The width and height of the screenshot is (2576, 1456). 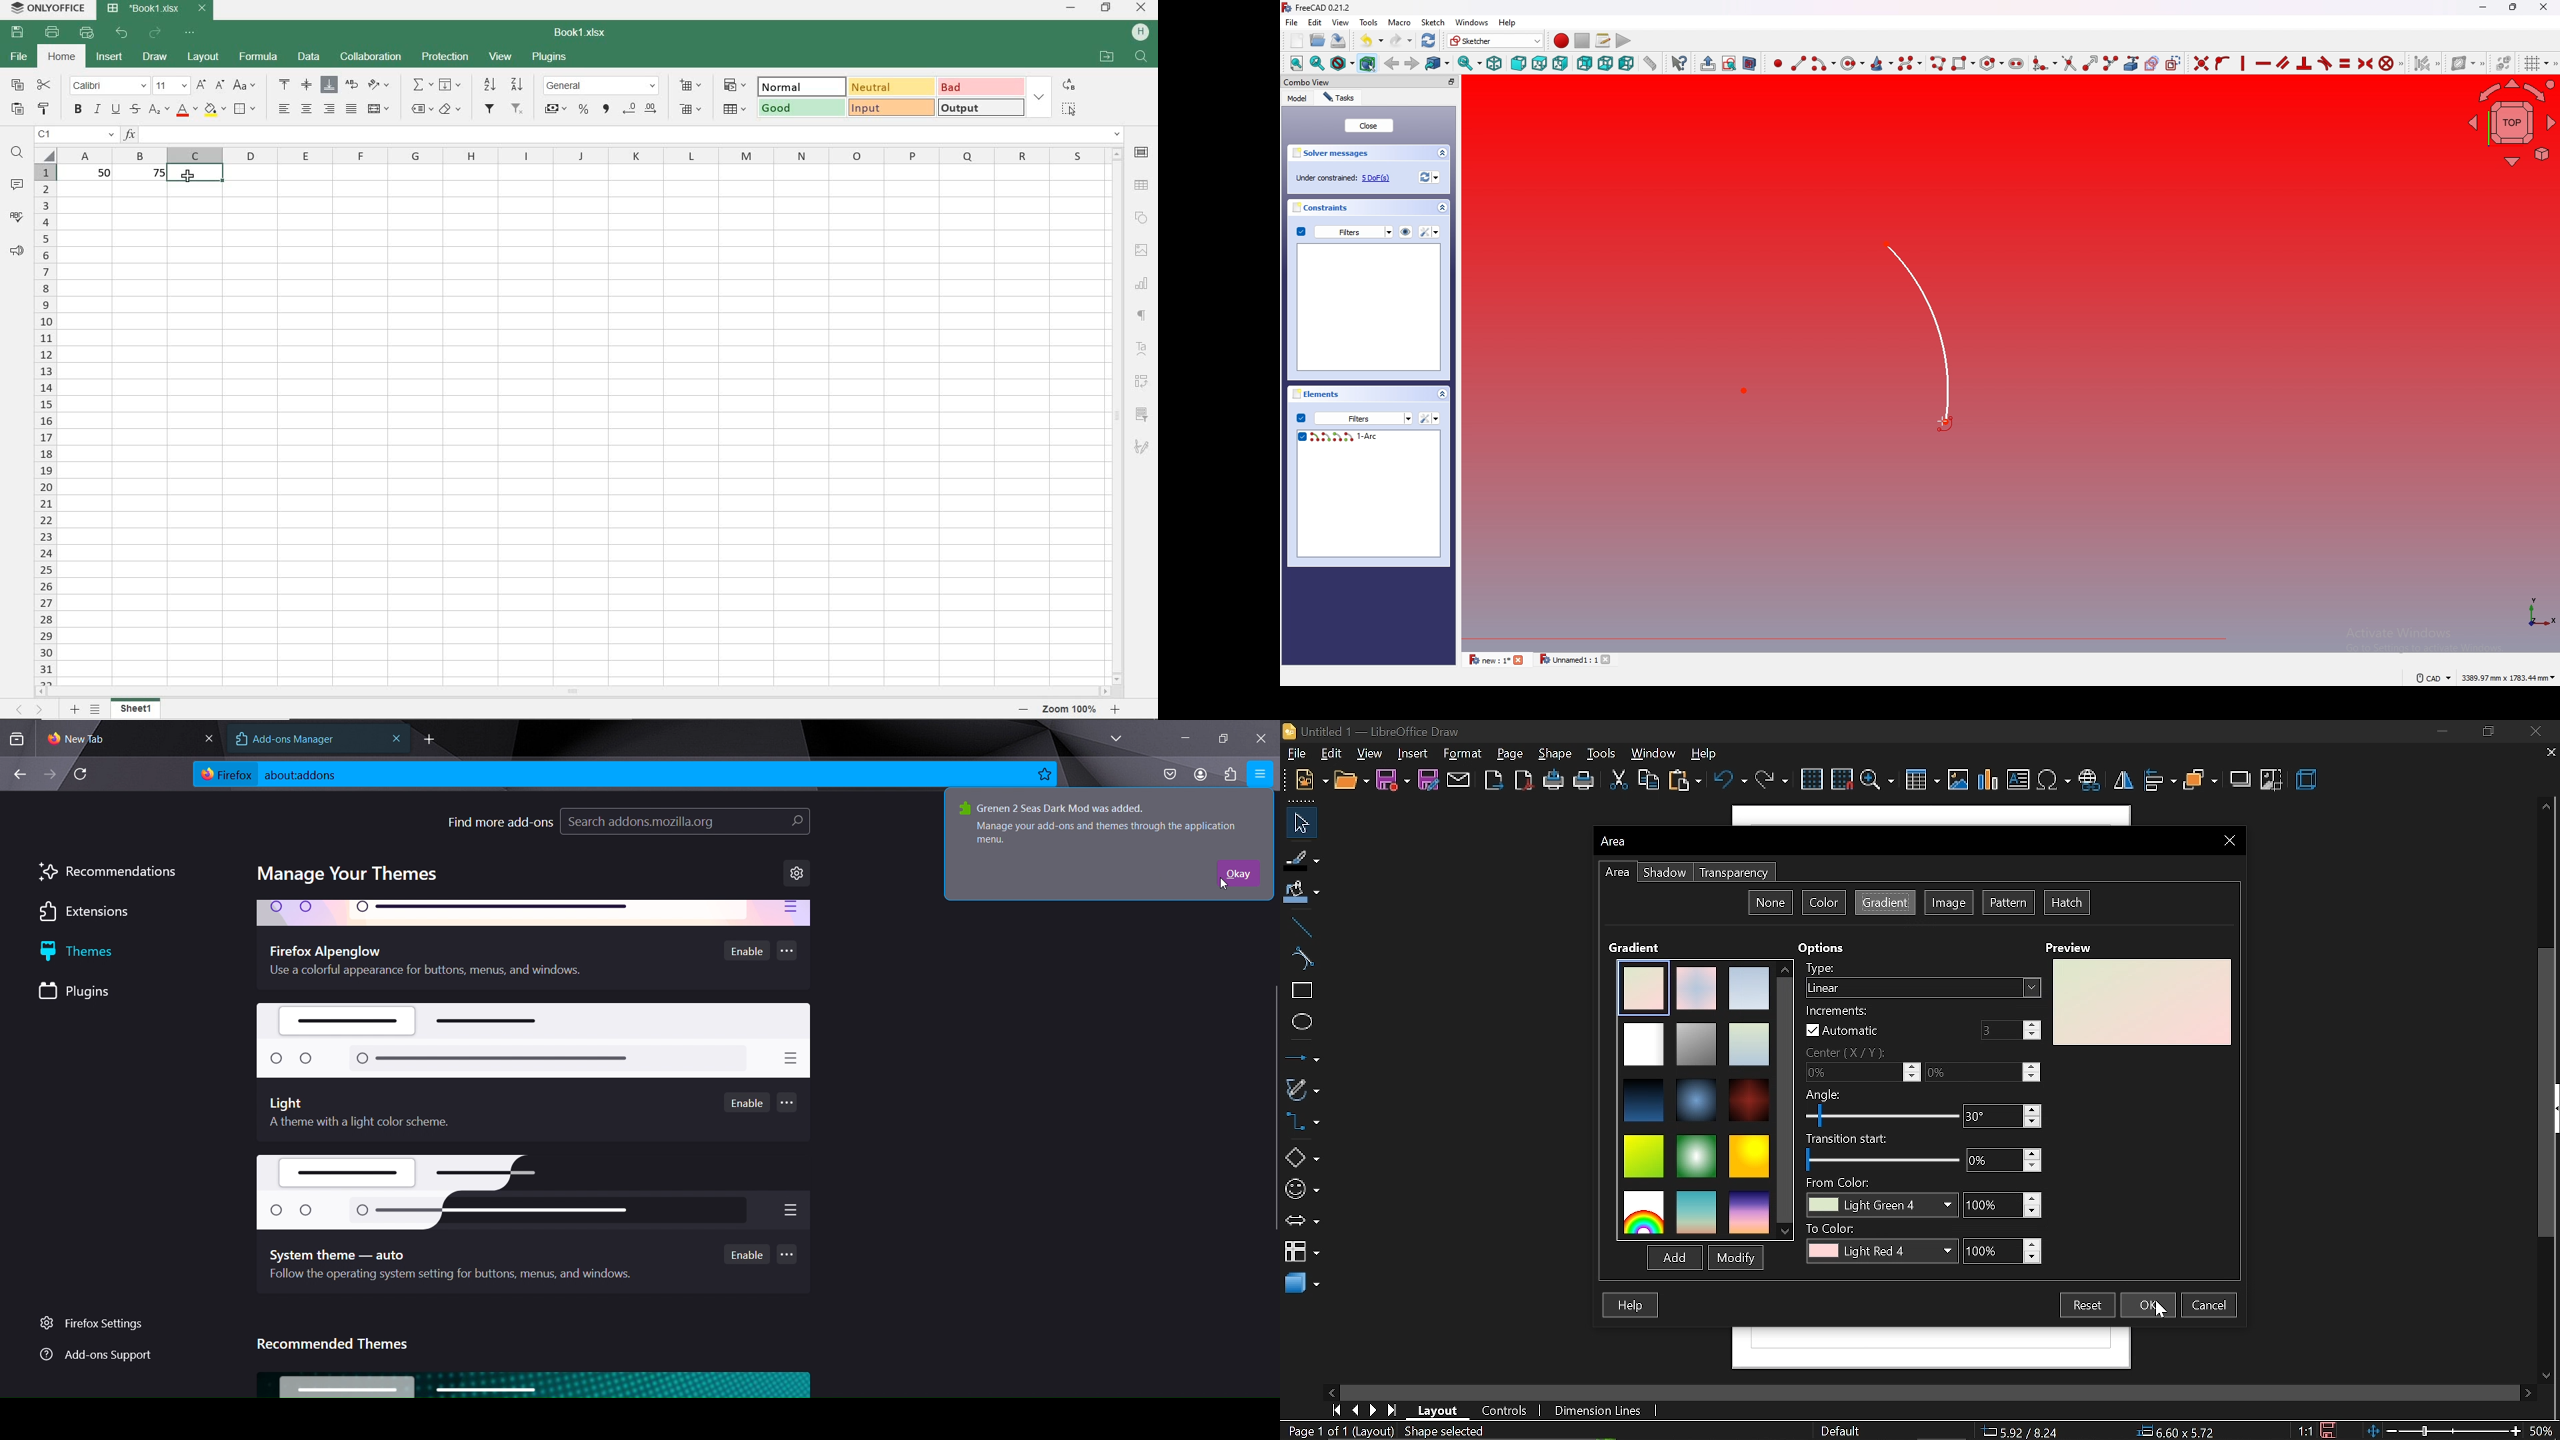 I want to click on shadow, so click(x=1665, y=873).